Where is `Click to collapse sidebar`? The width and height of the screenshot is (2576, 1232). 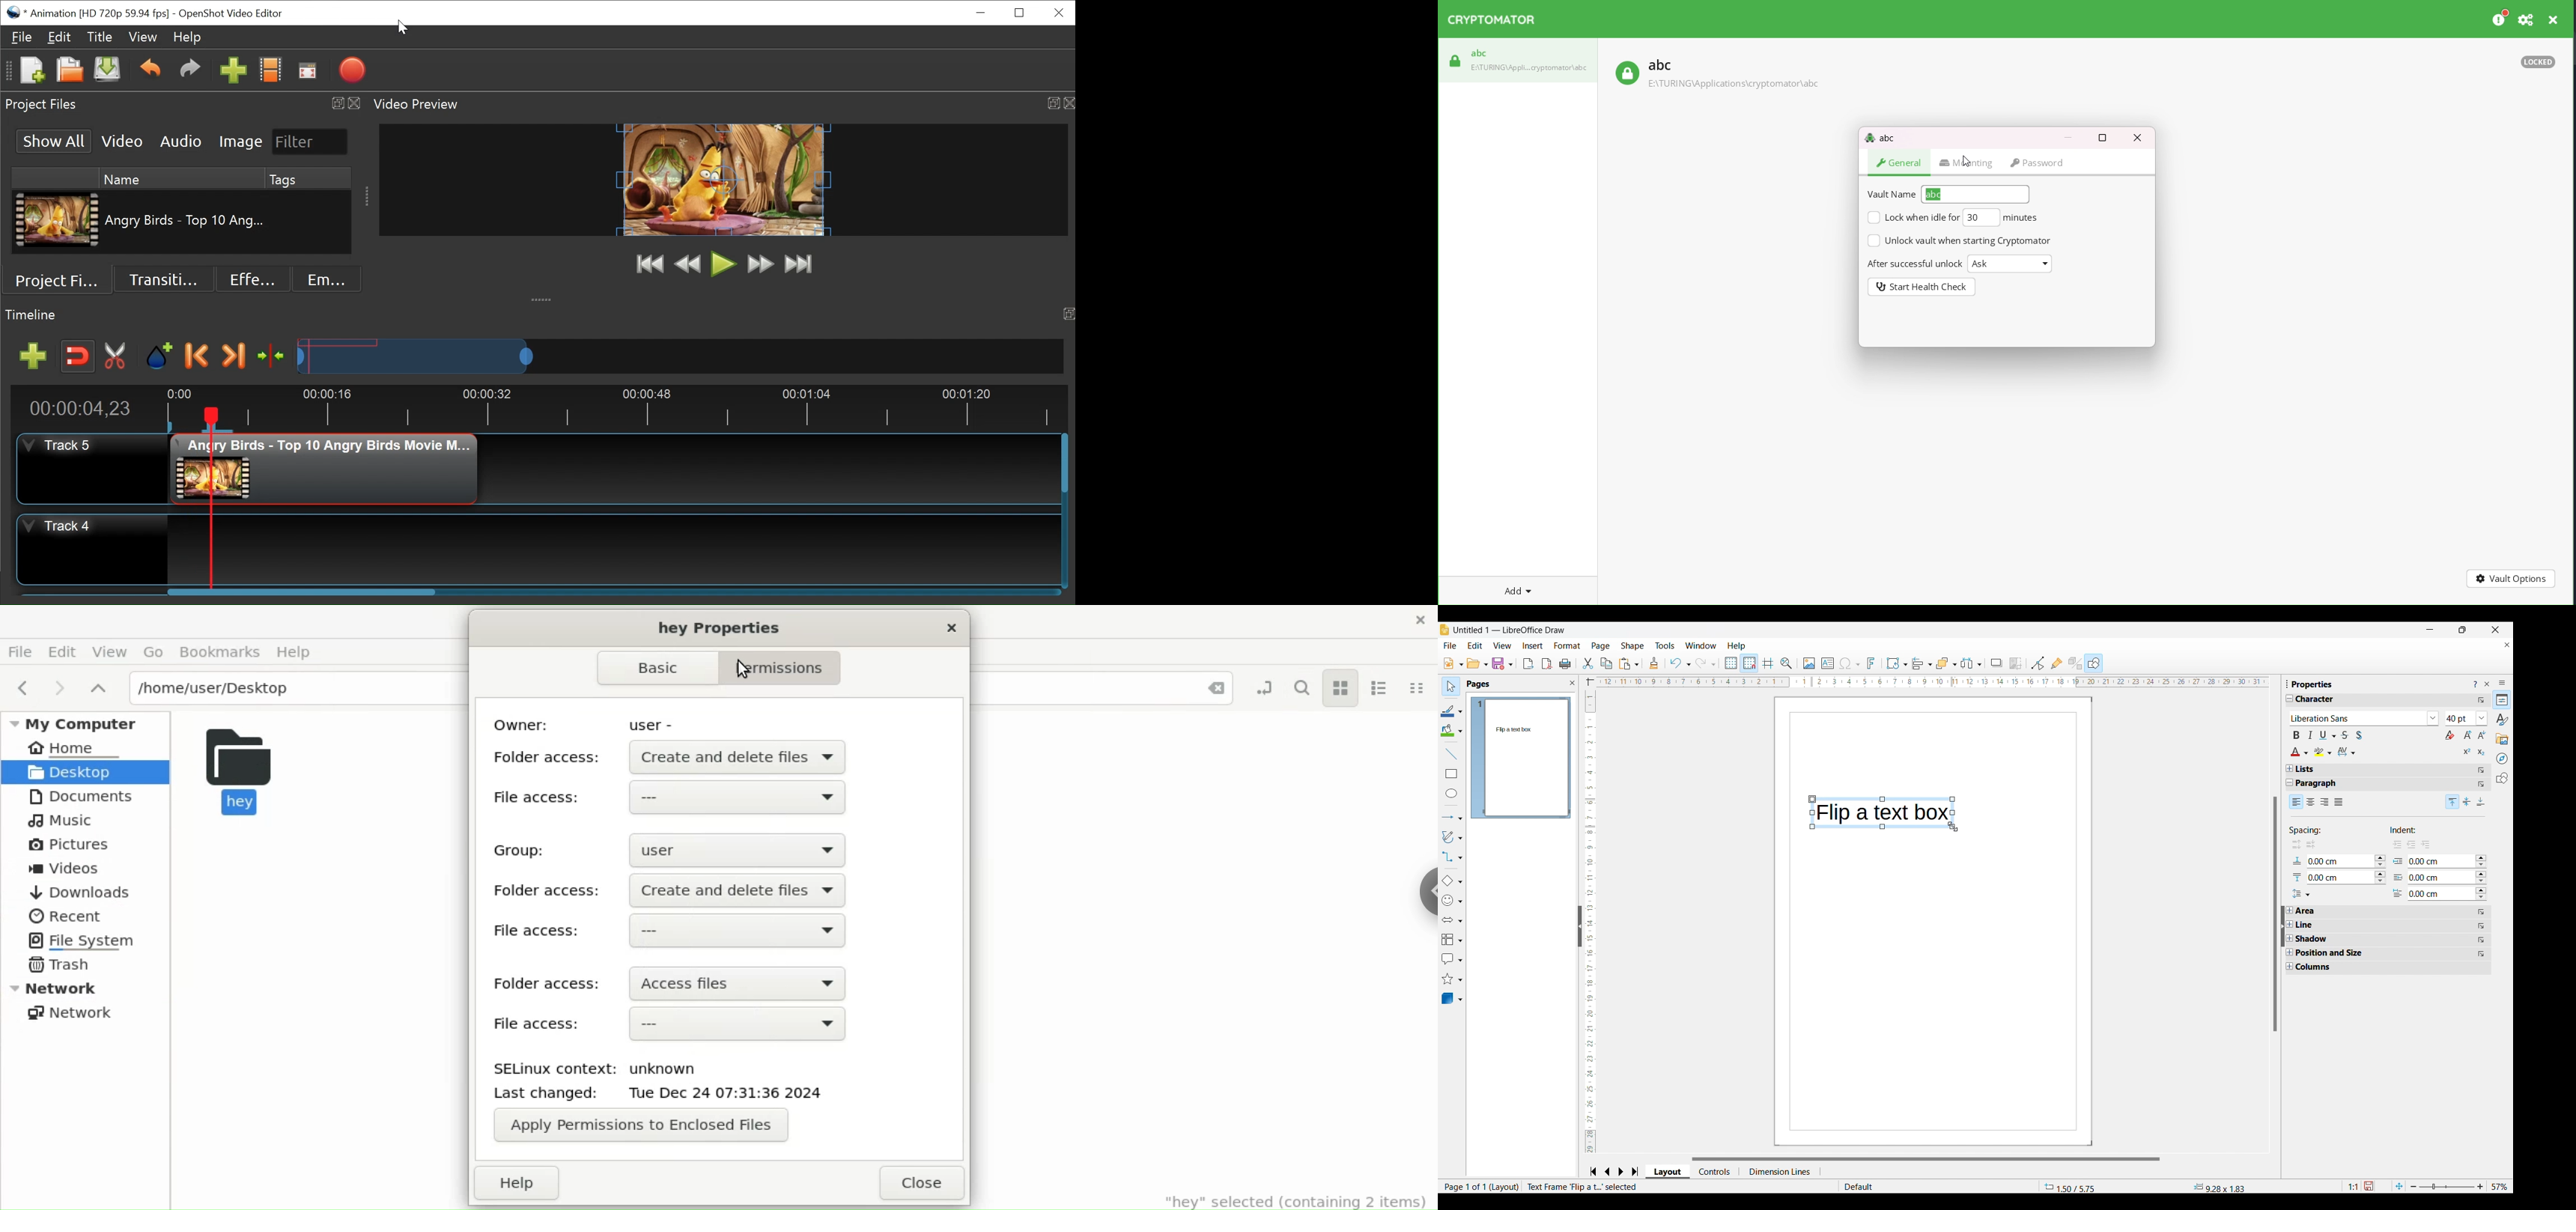
Click to collapse sidebar is located at coordinates (2283, 926).